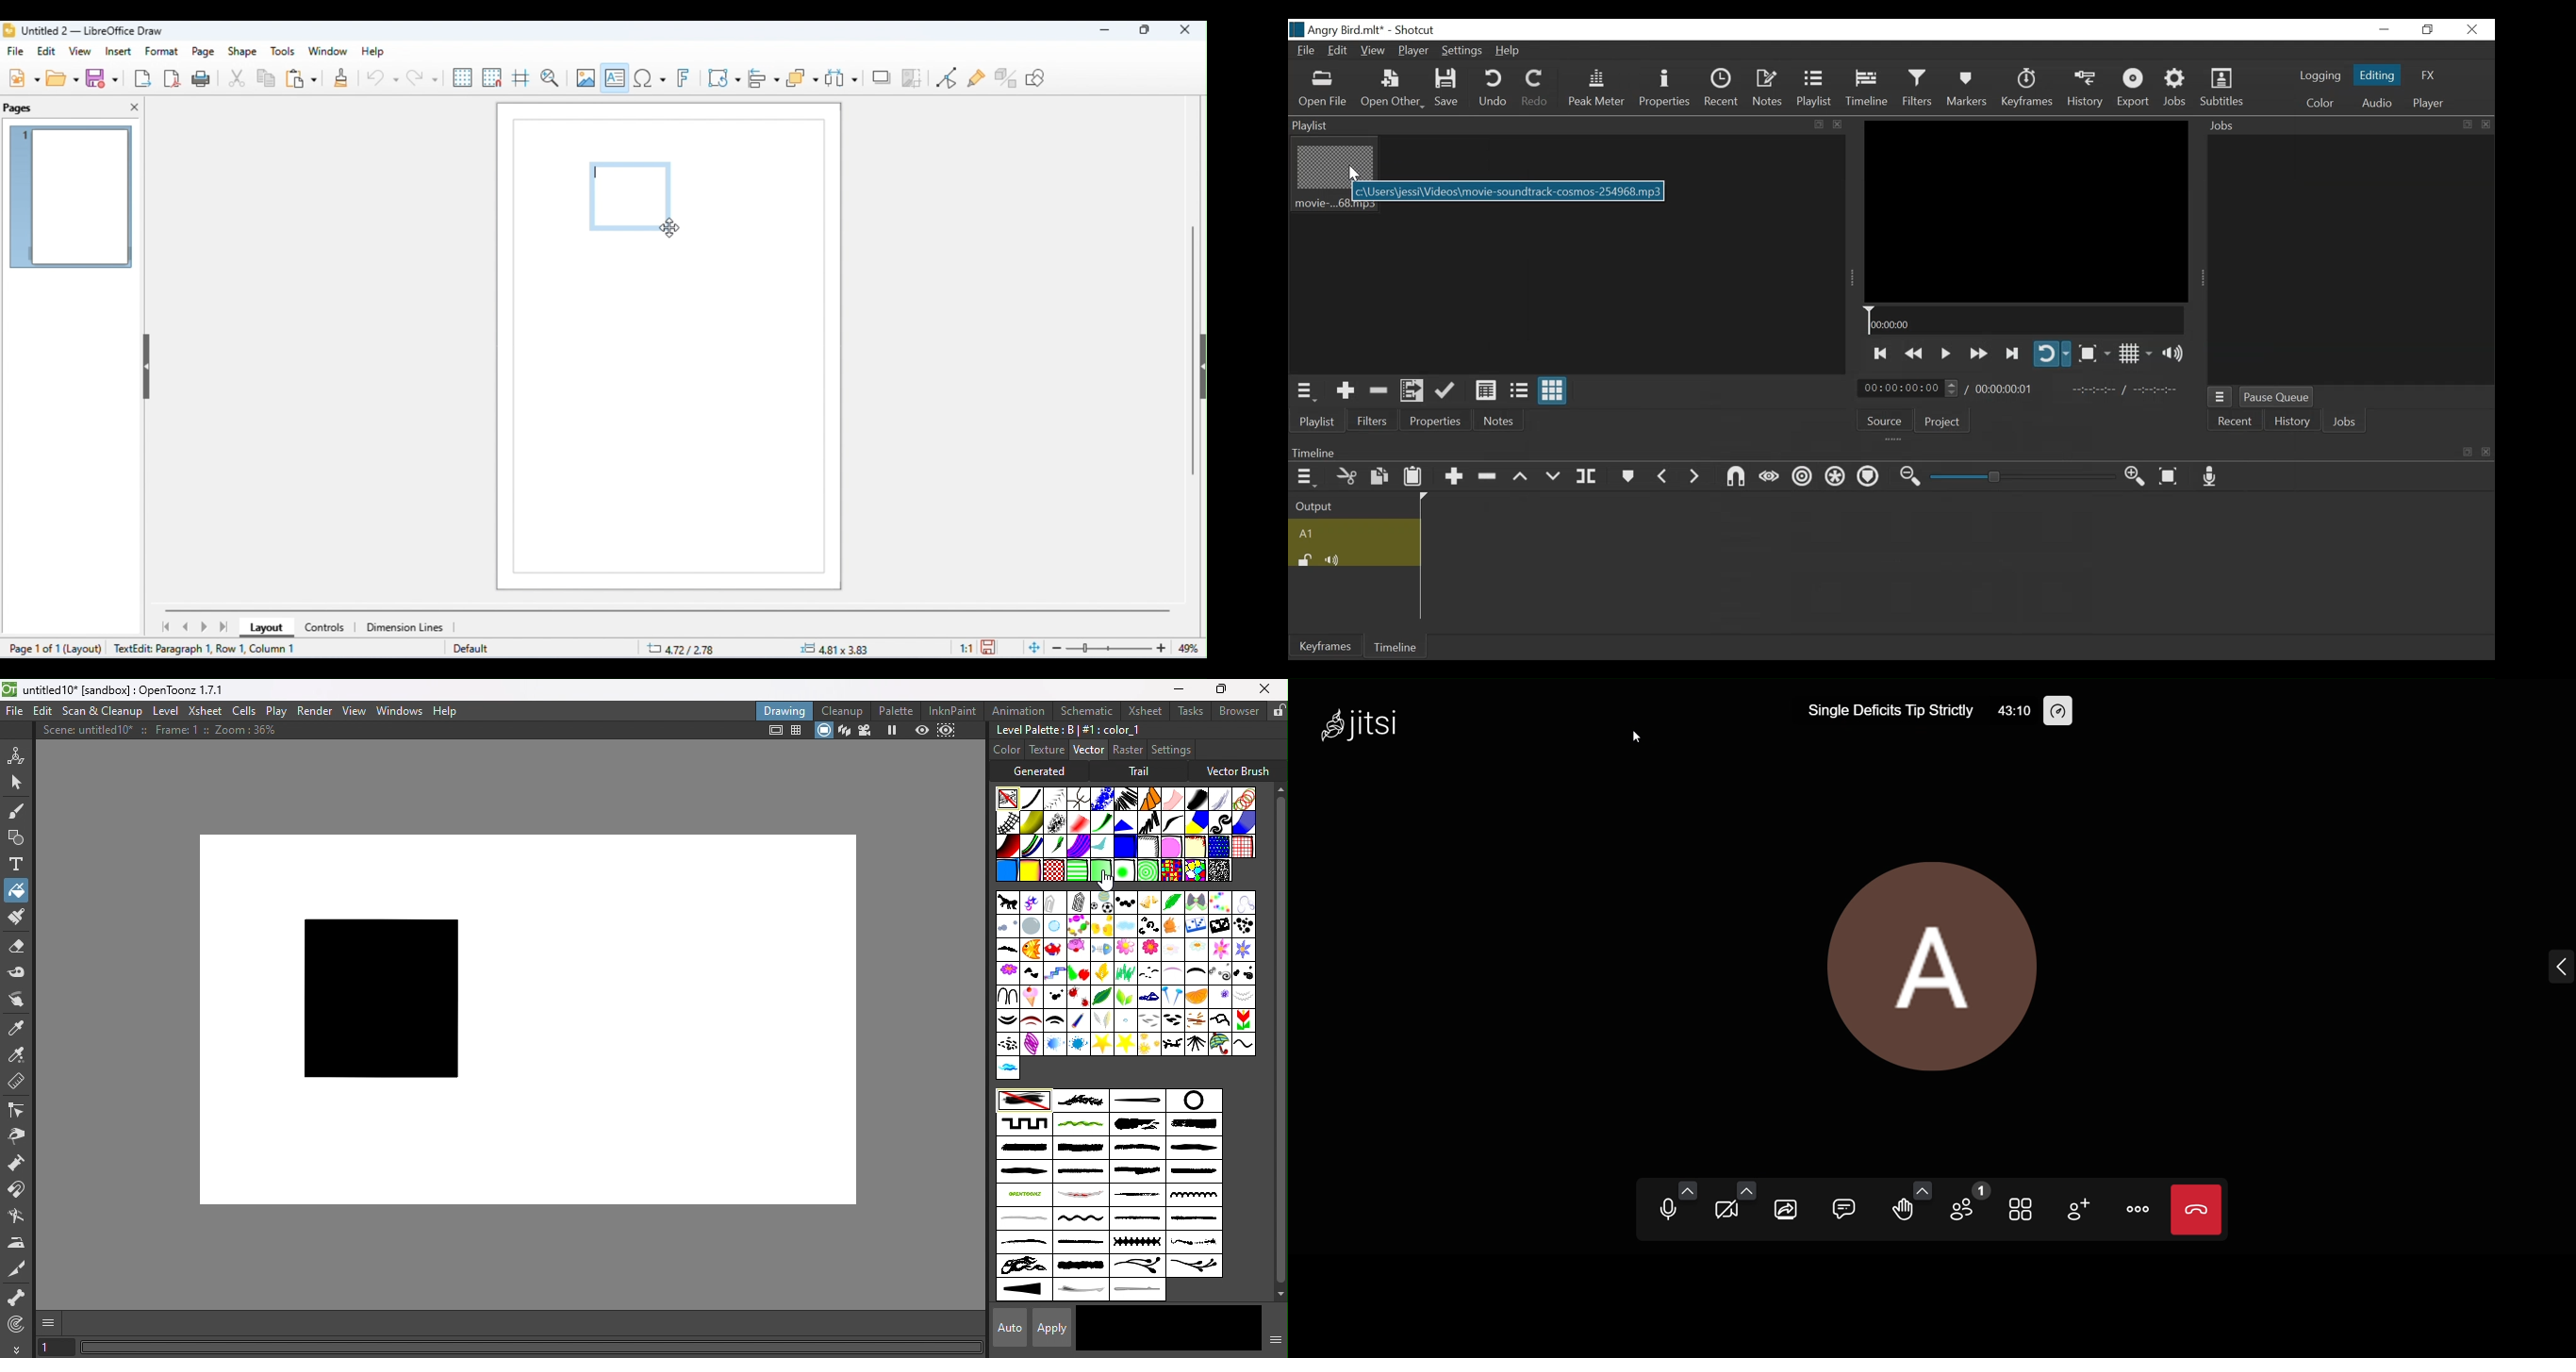  I want to click on Markers, so click(1966, 87).